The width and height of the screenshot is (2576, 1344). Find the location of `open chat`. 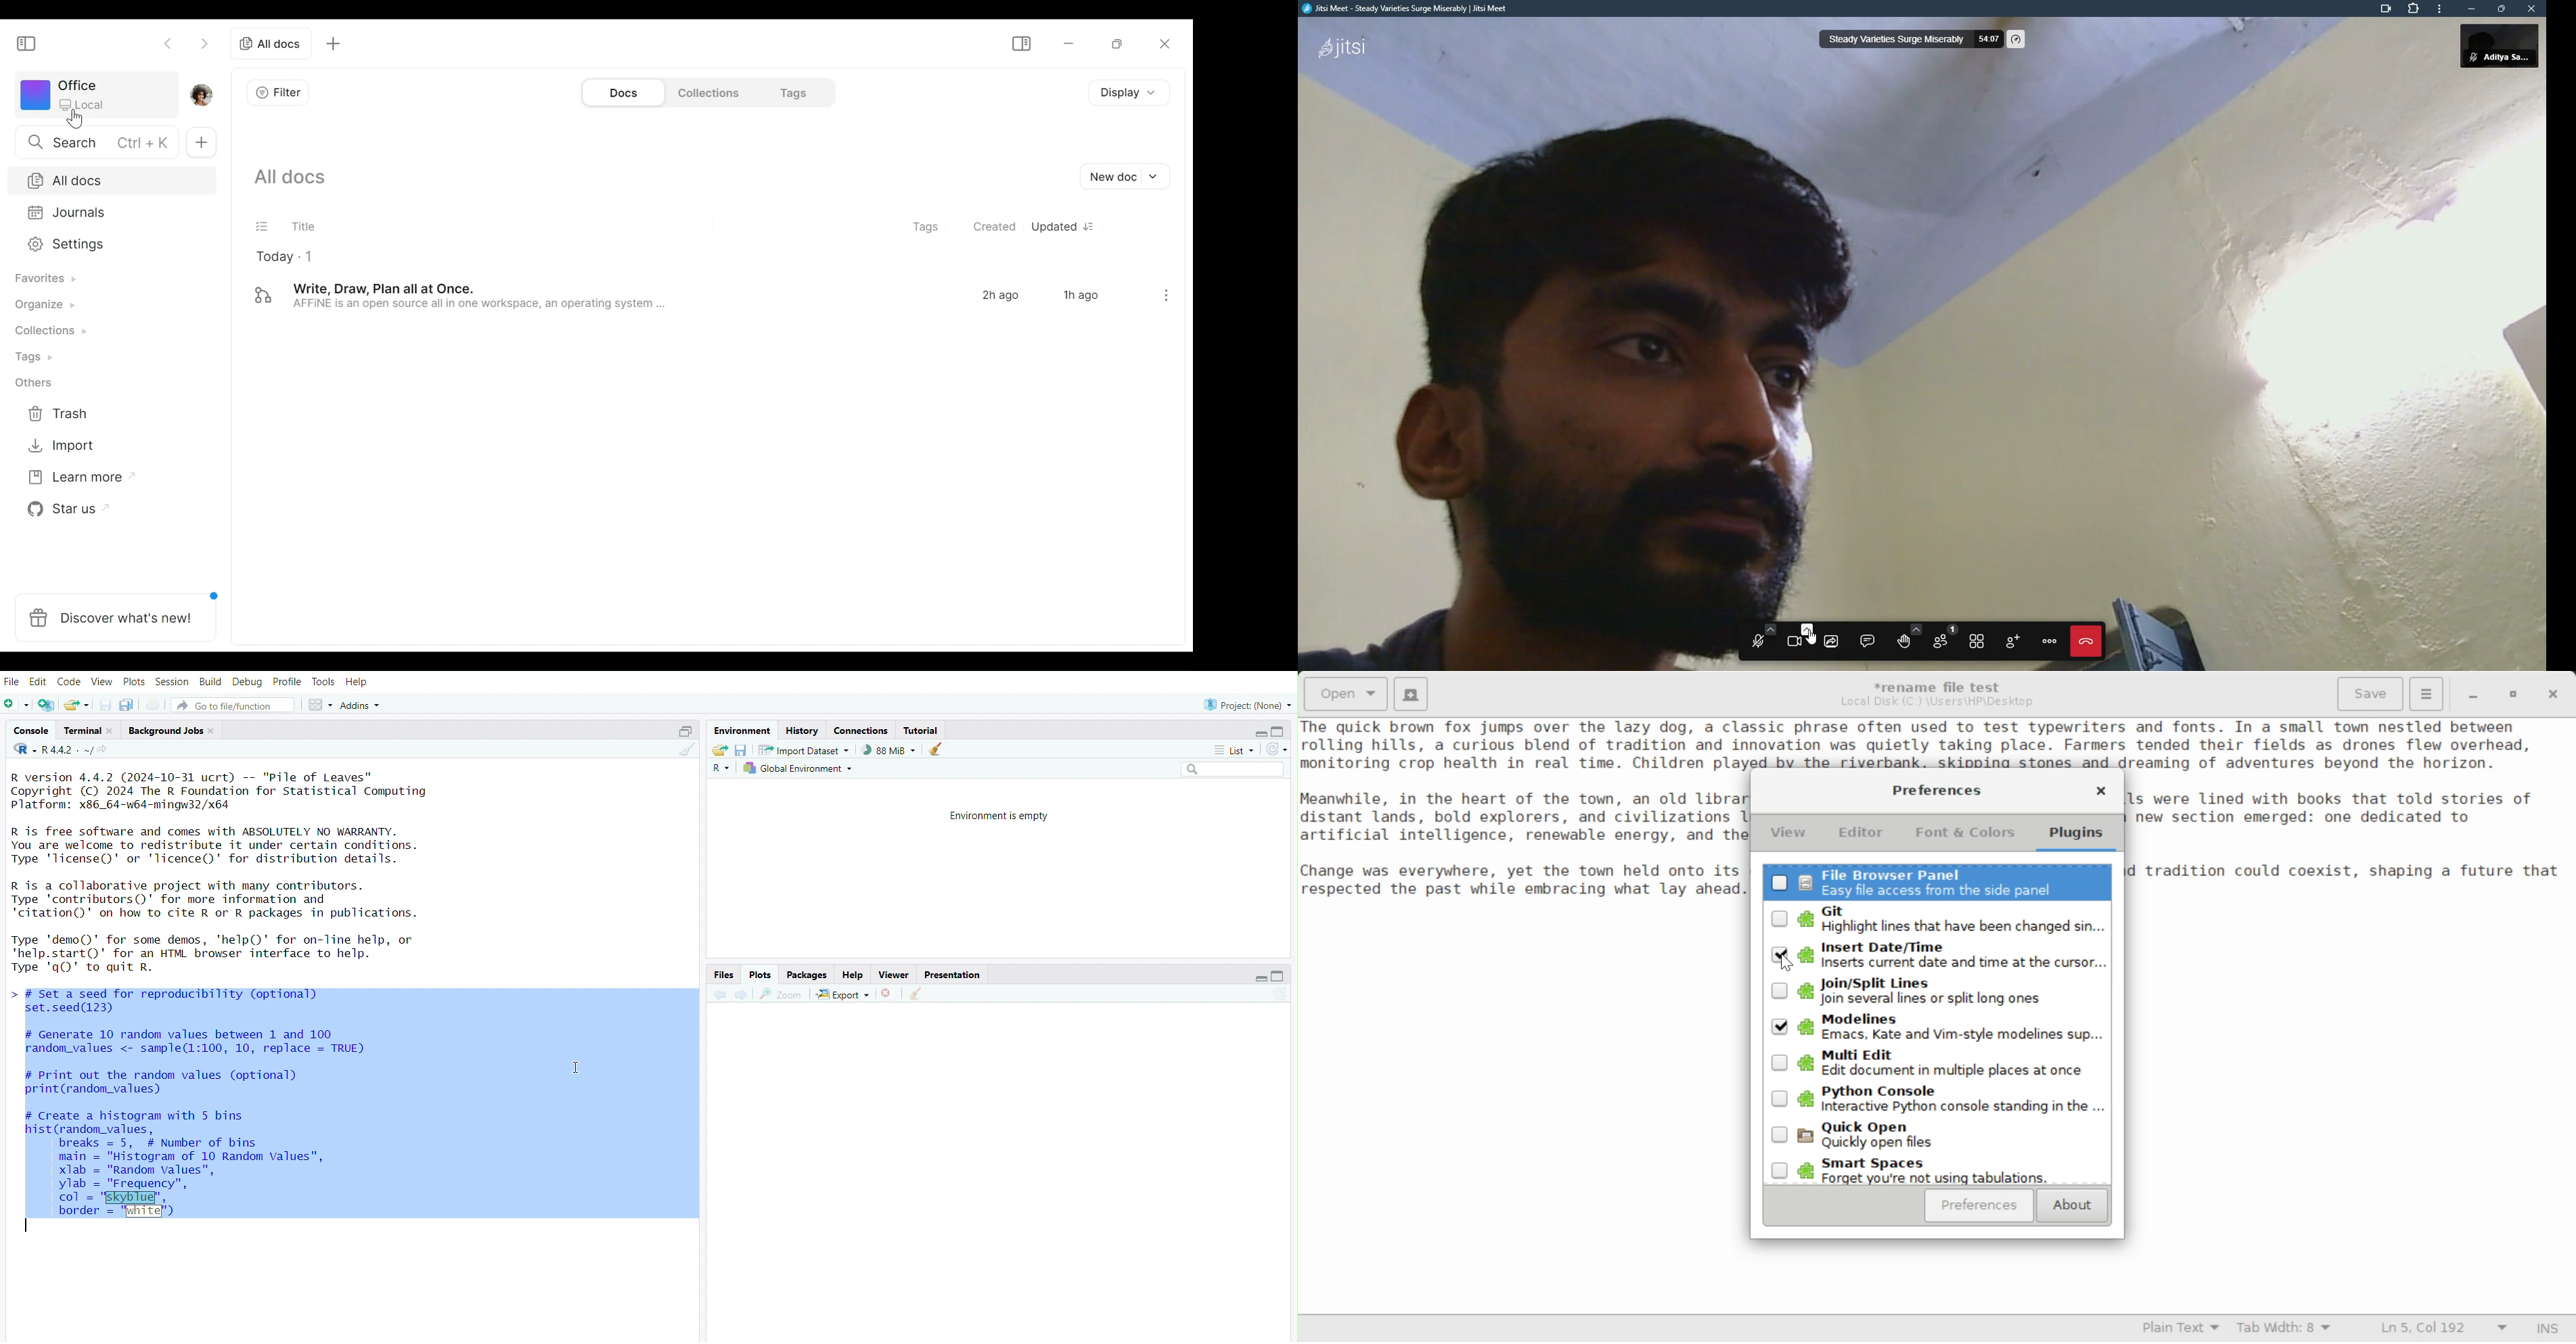

open chat is located at coordinates (1868, 640).